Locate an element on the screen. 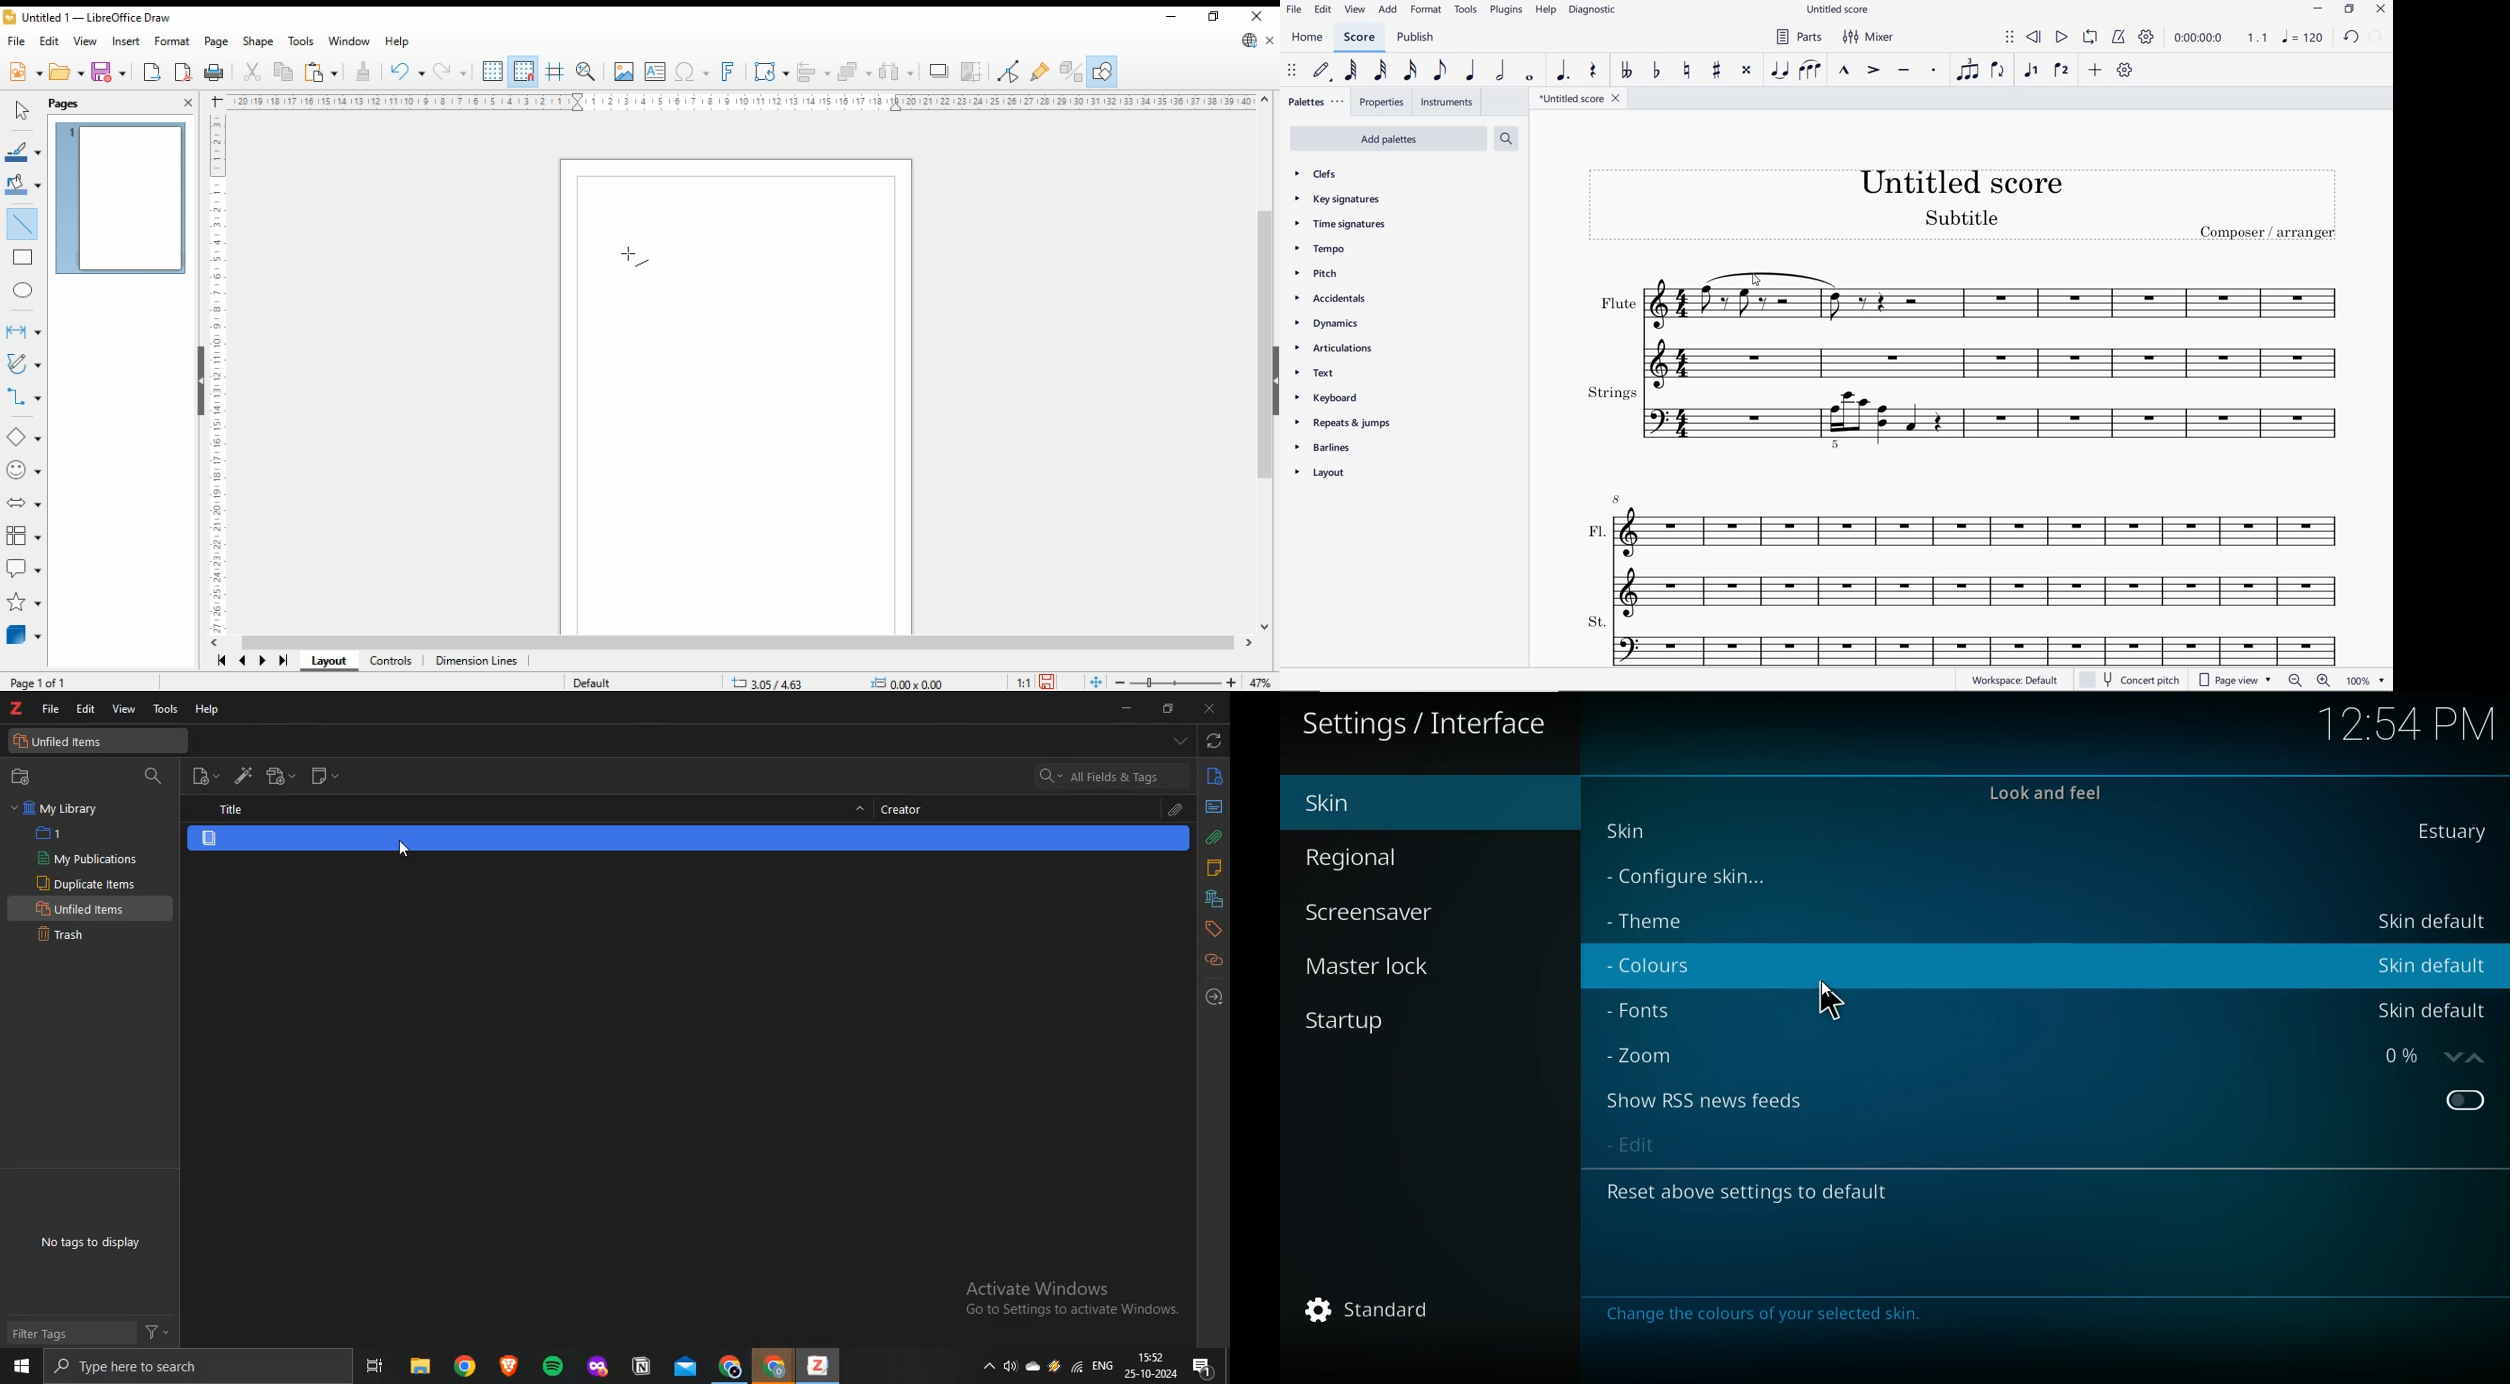  attachment is located at coordinates (1178, 810).